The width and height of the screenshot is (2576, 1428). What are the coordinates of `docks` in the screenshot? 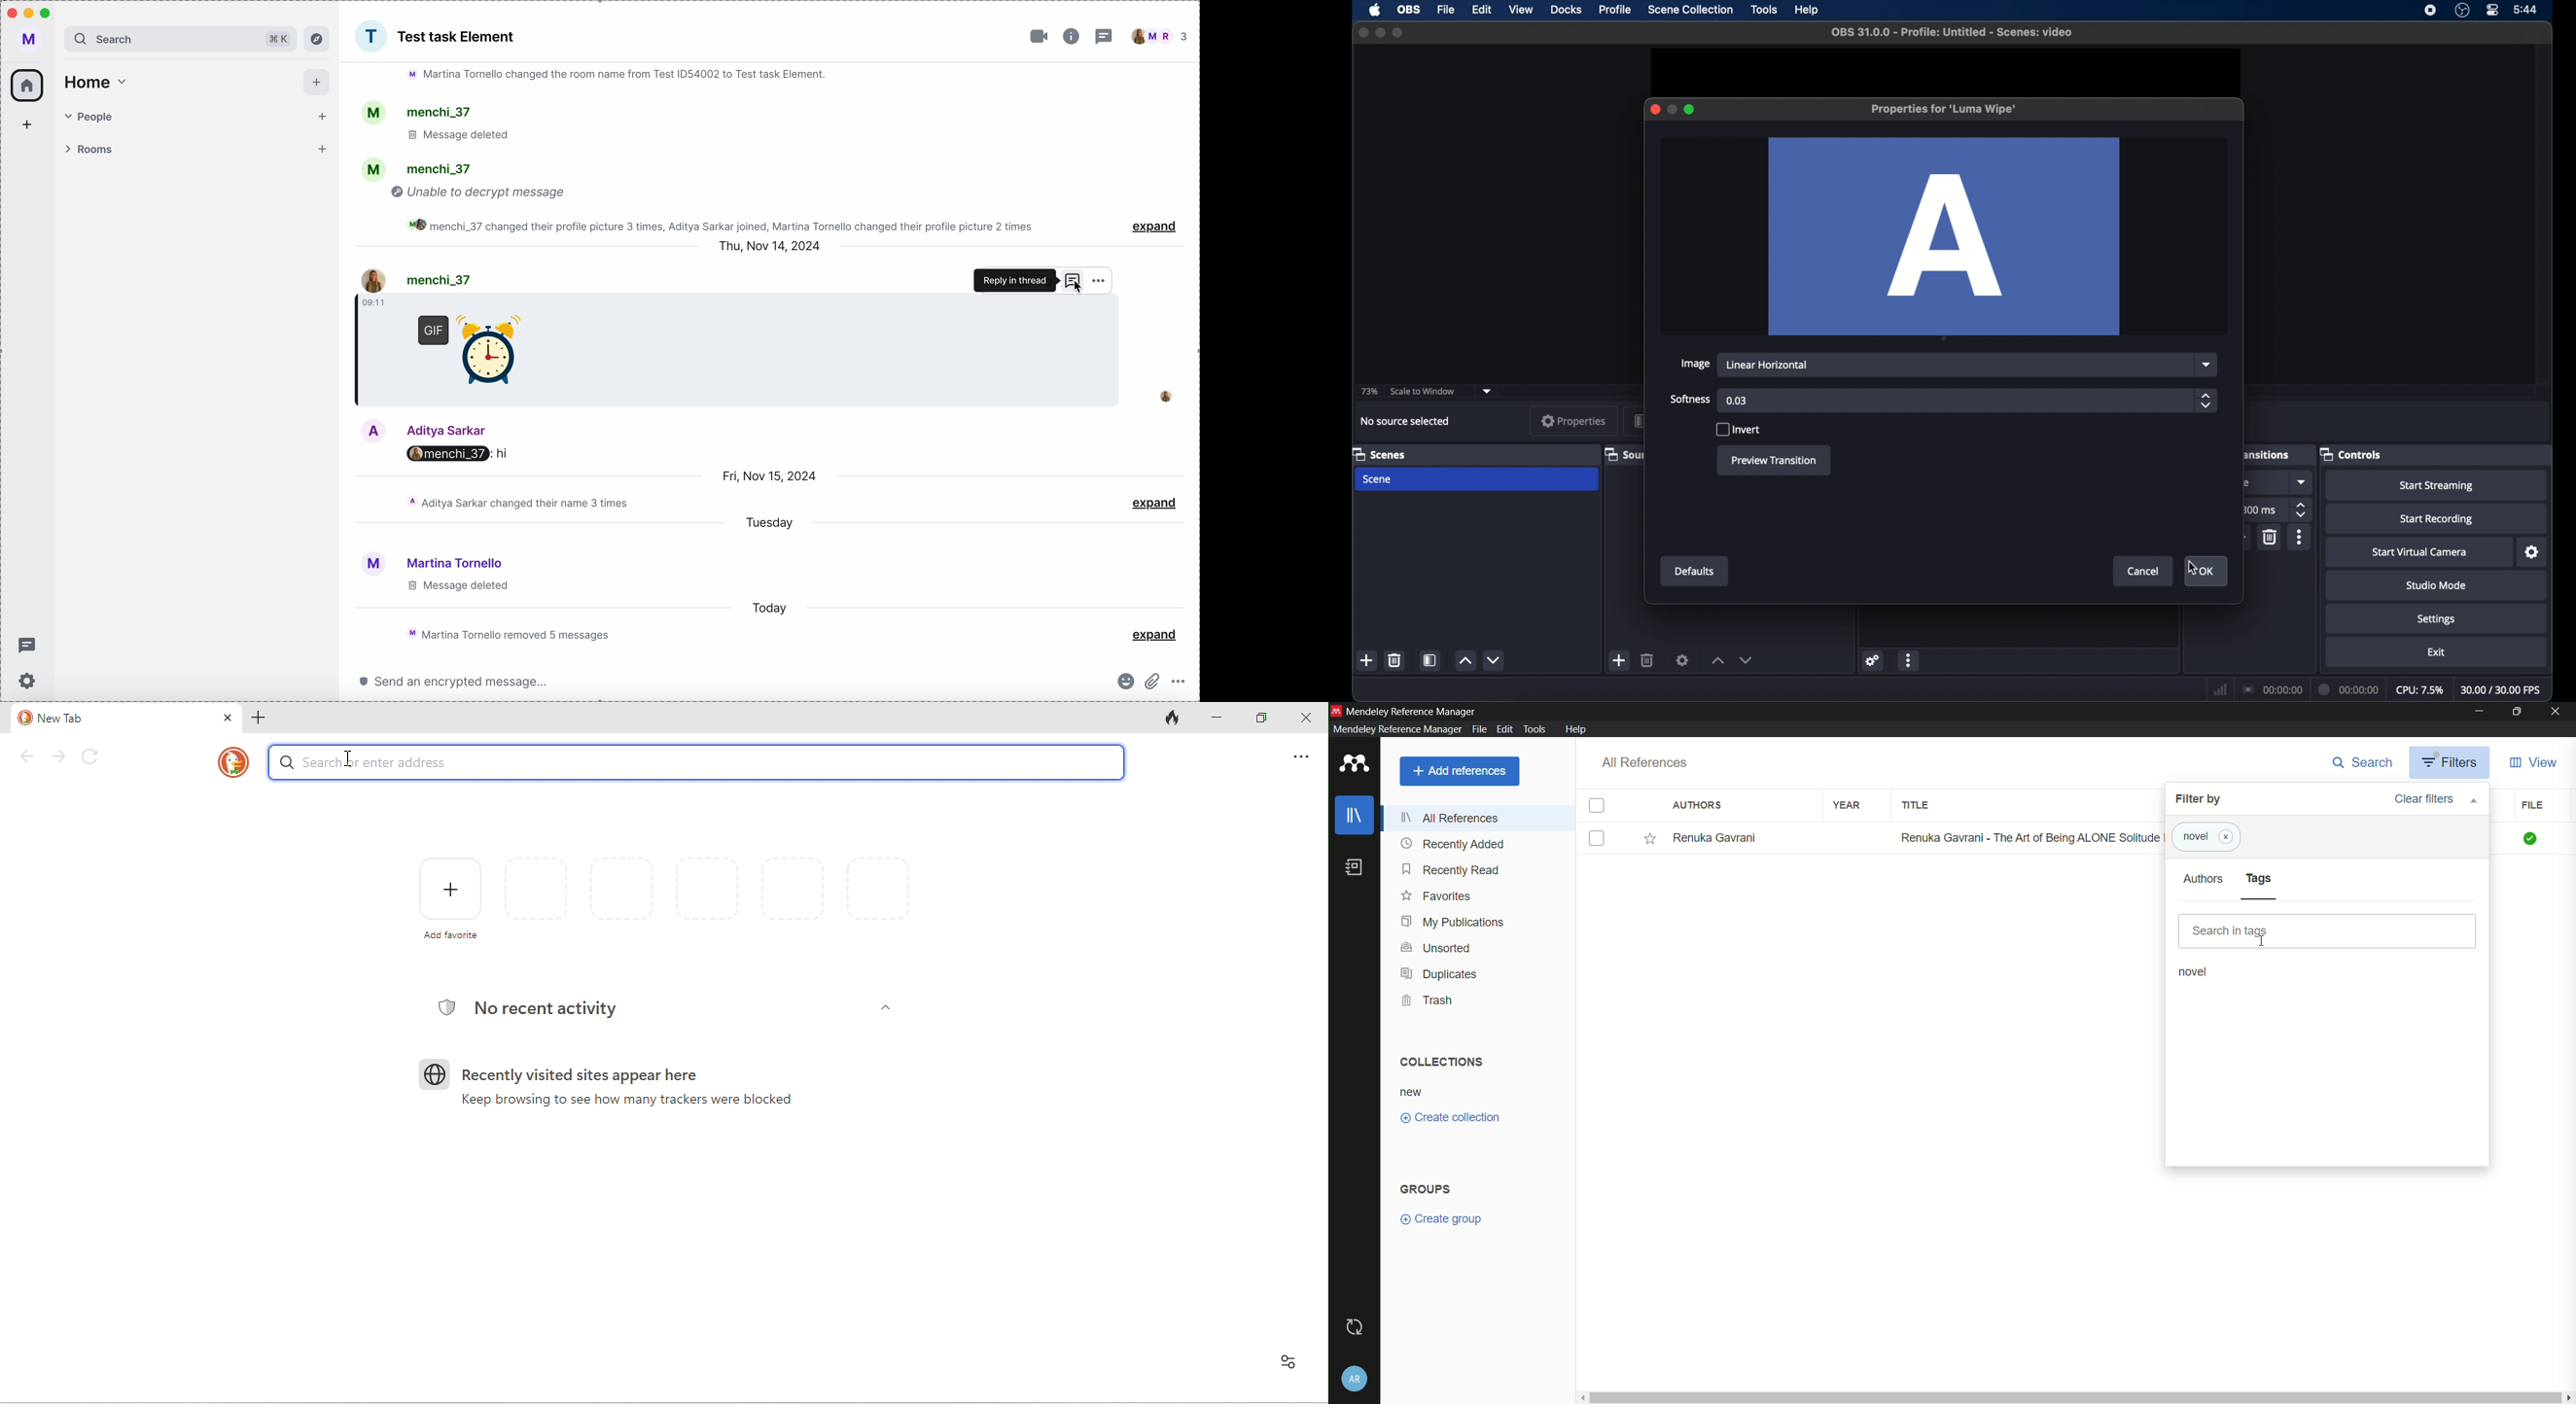 It's located at (1566, 10).